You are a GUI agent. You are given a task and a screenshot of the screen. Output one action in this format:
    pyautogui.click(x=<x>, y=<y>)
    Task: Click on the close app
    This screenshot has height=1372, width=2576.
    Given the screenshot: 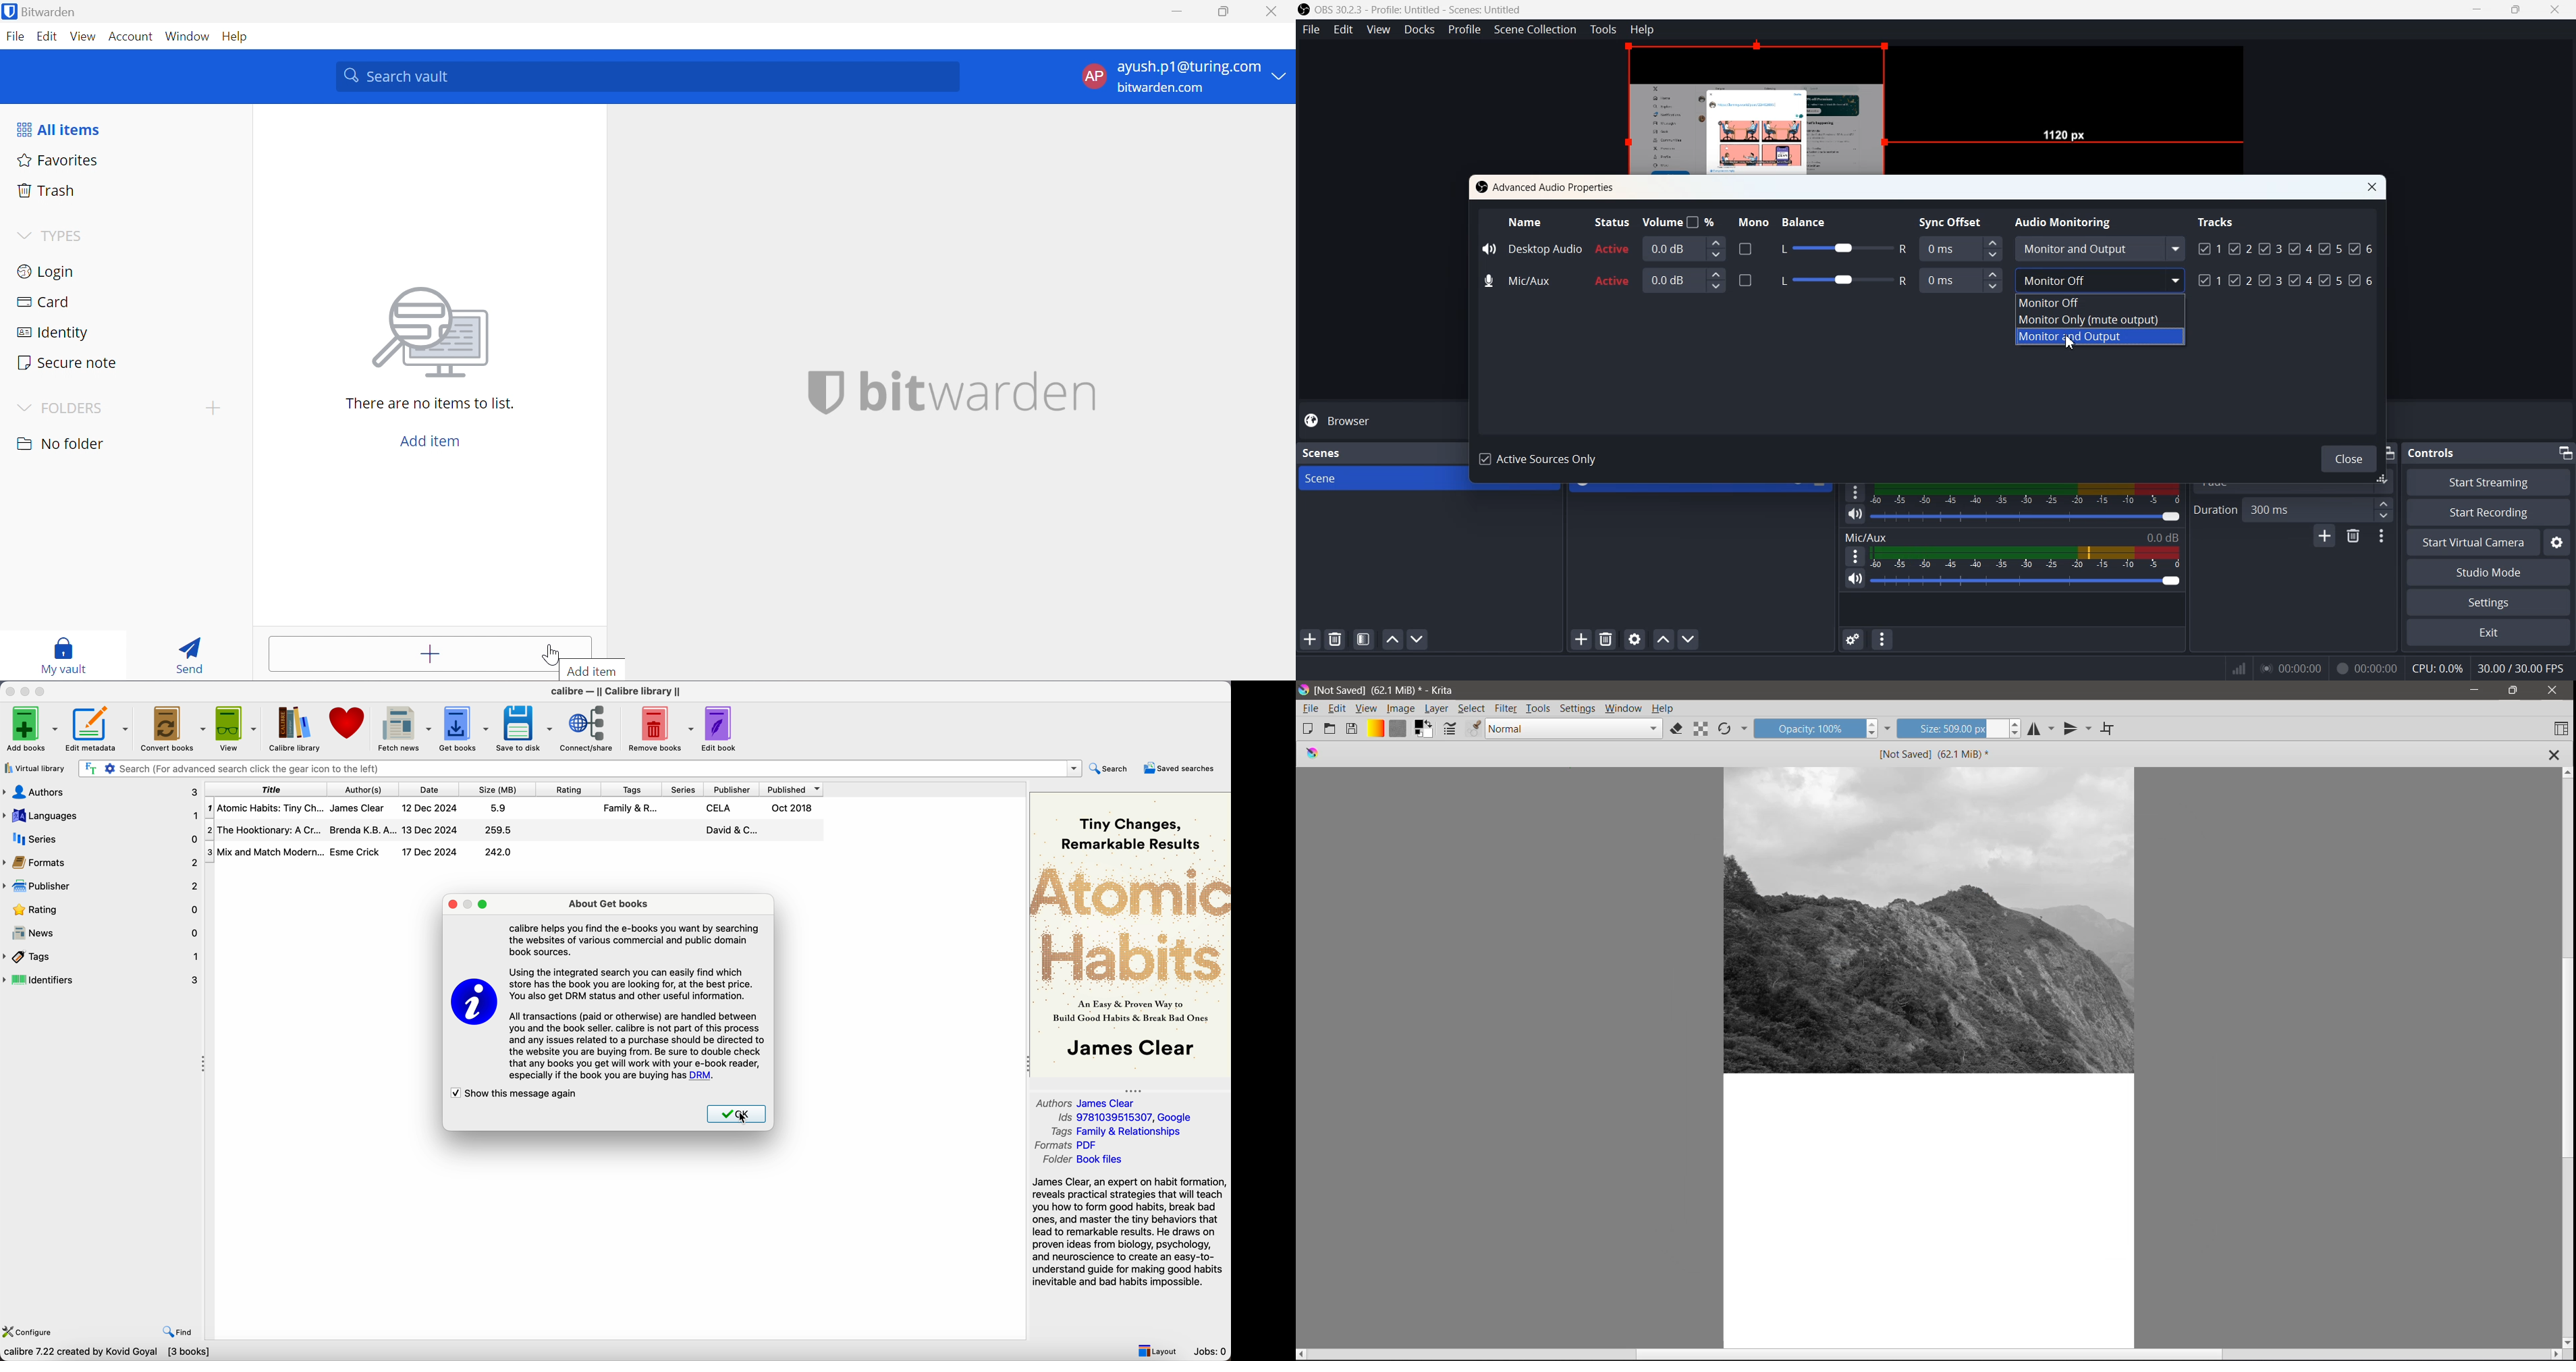 What is the action you would take?
    pyautogui.click(x=9, y=691)
    